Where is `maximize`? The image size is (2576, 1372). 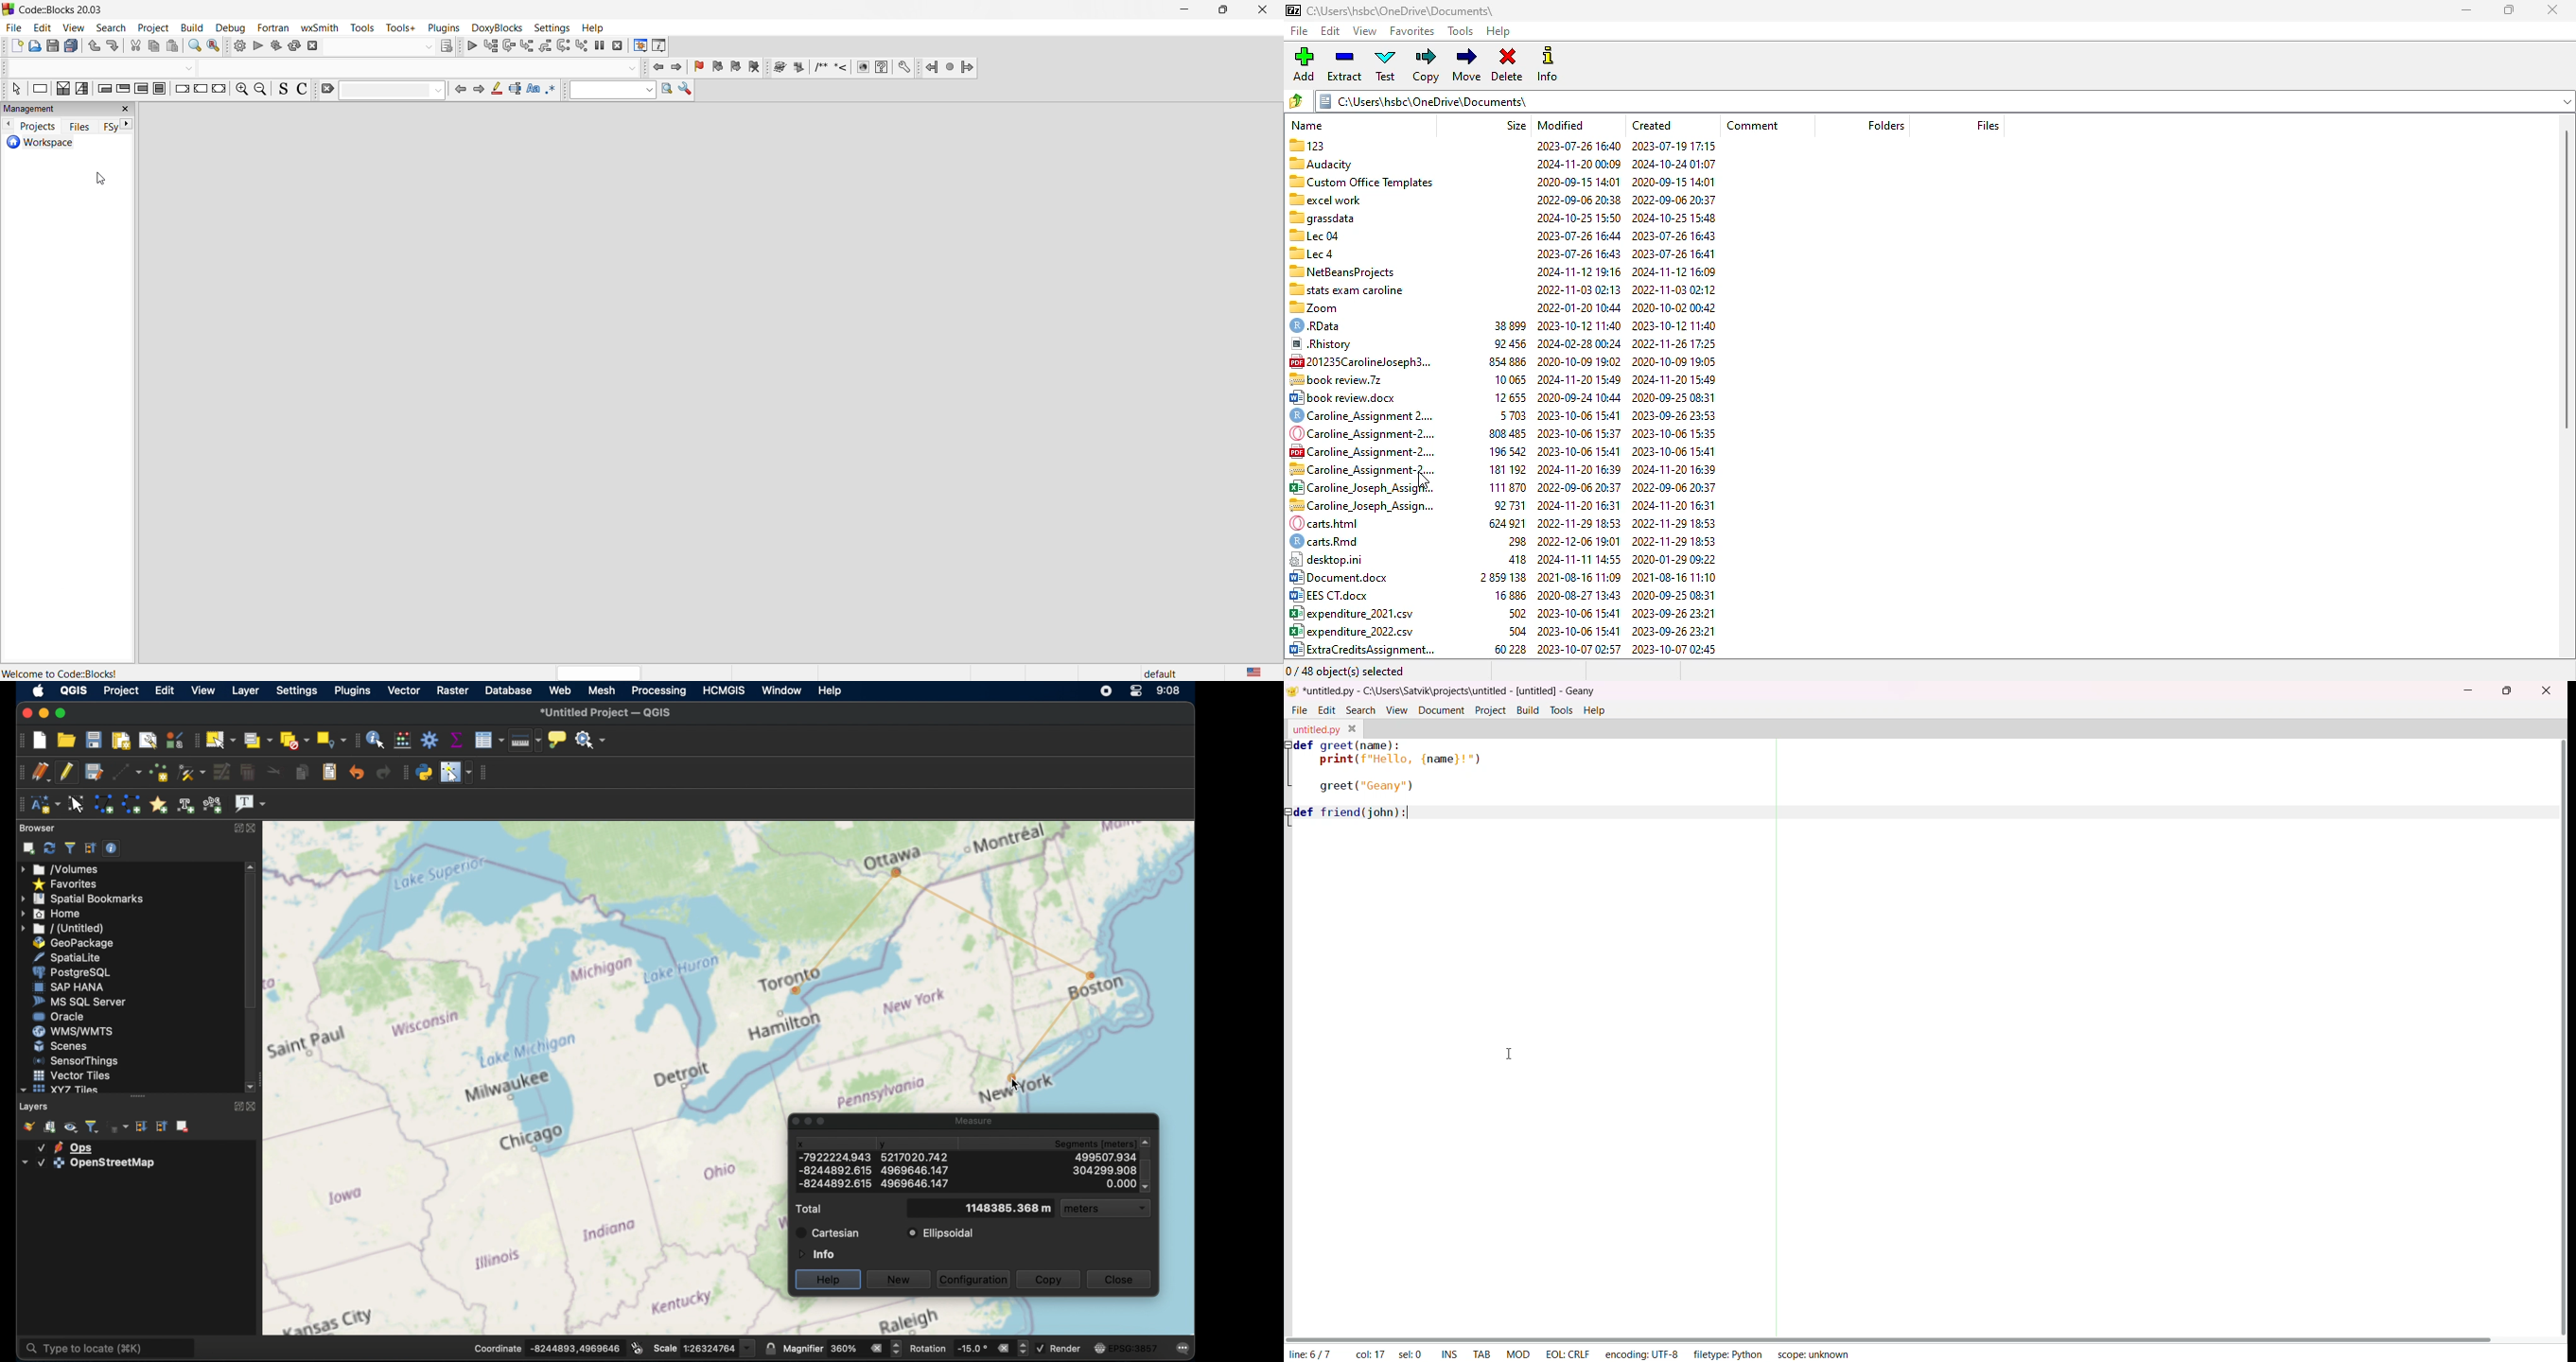
maximize is located at coordinates (61, 713).